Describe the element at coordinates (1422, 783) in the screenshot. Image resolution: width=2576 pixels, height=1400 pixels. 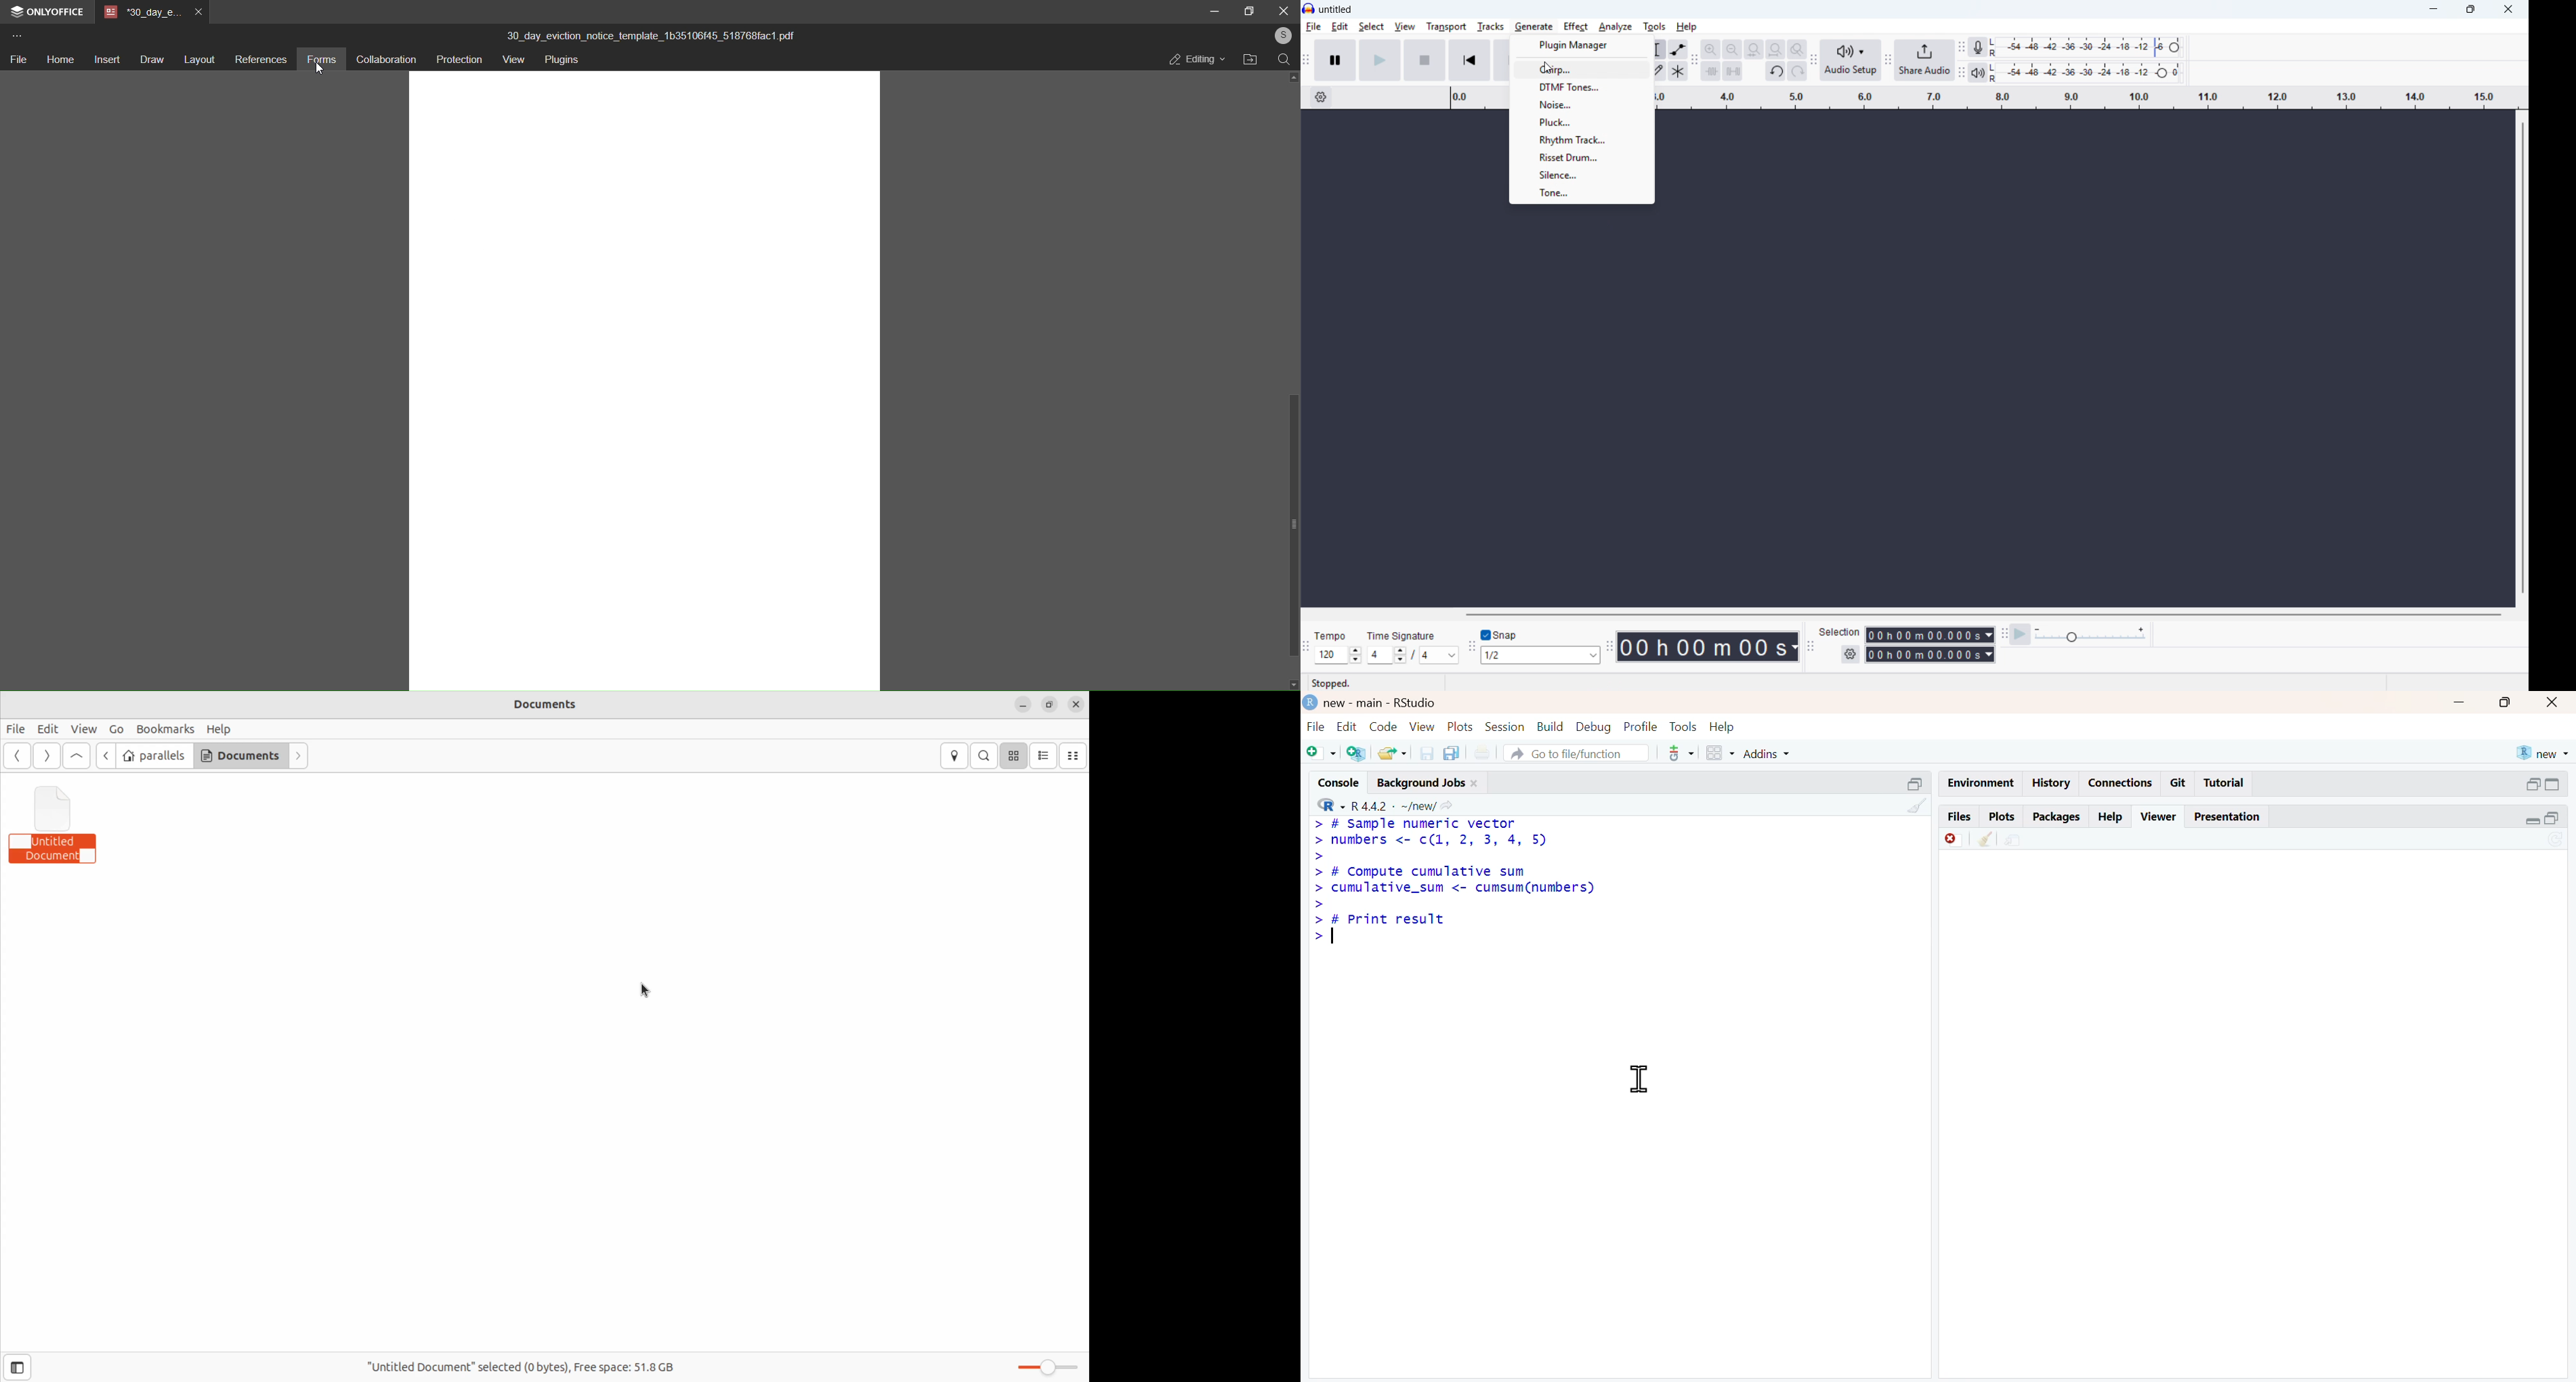
I see `Background jobs` at that location.